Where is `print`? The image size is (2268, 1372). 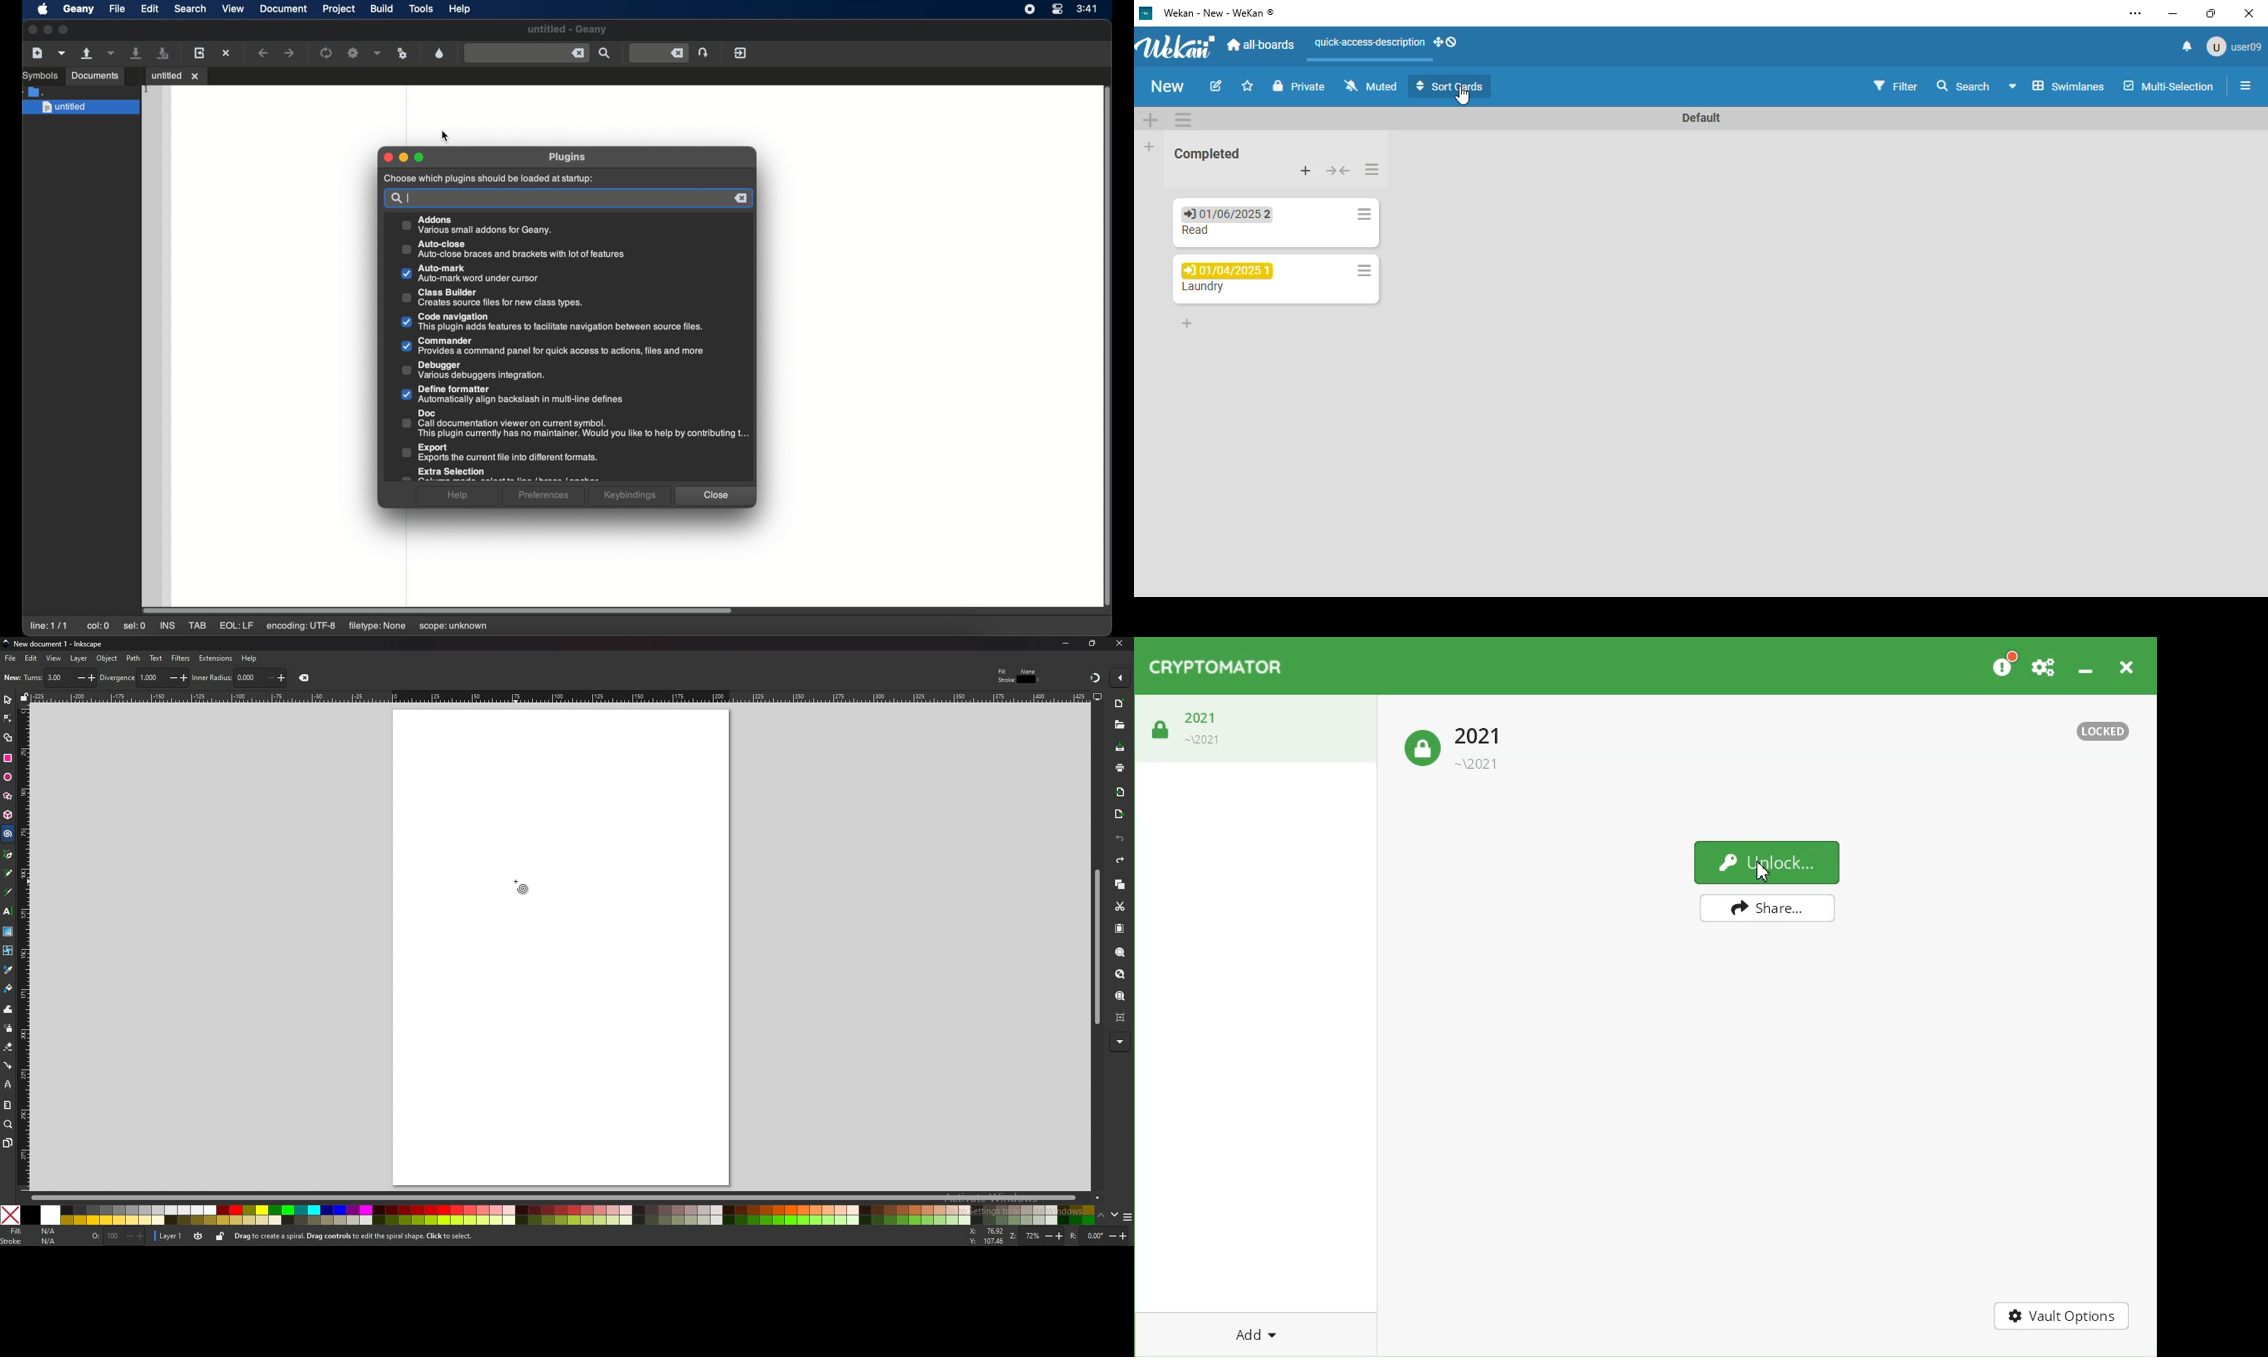
print is located at coordinates (1119, 768).